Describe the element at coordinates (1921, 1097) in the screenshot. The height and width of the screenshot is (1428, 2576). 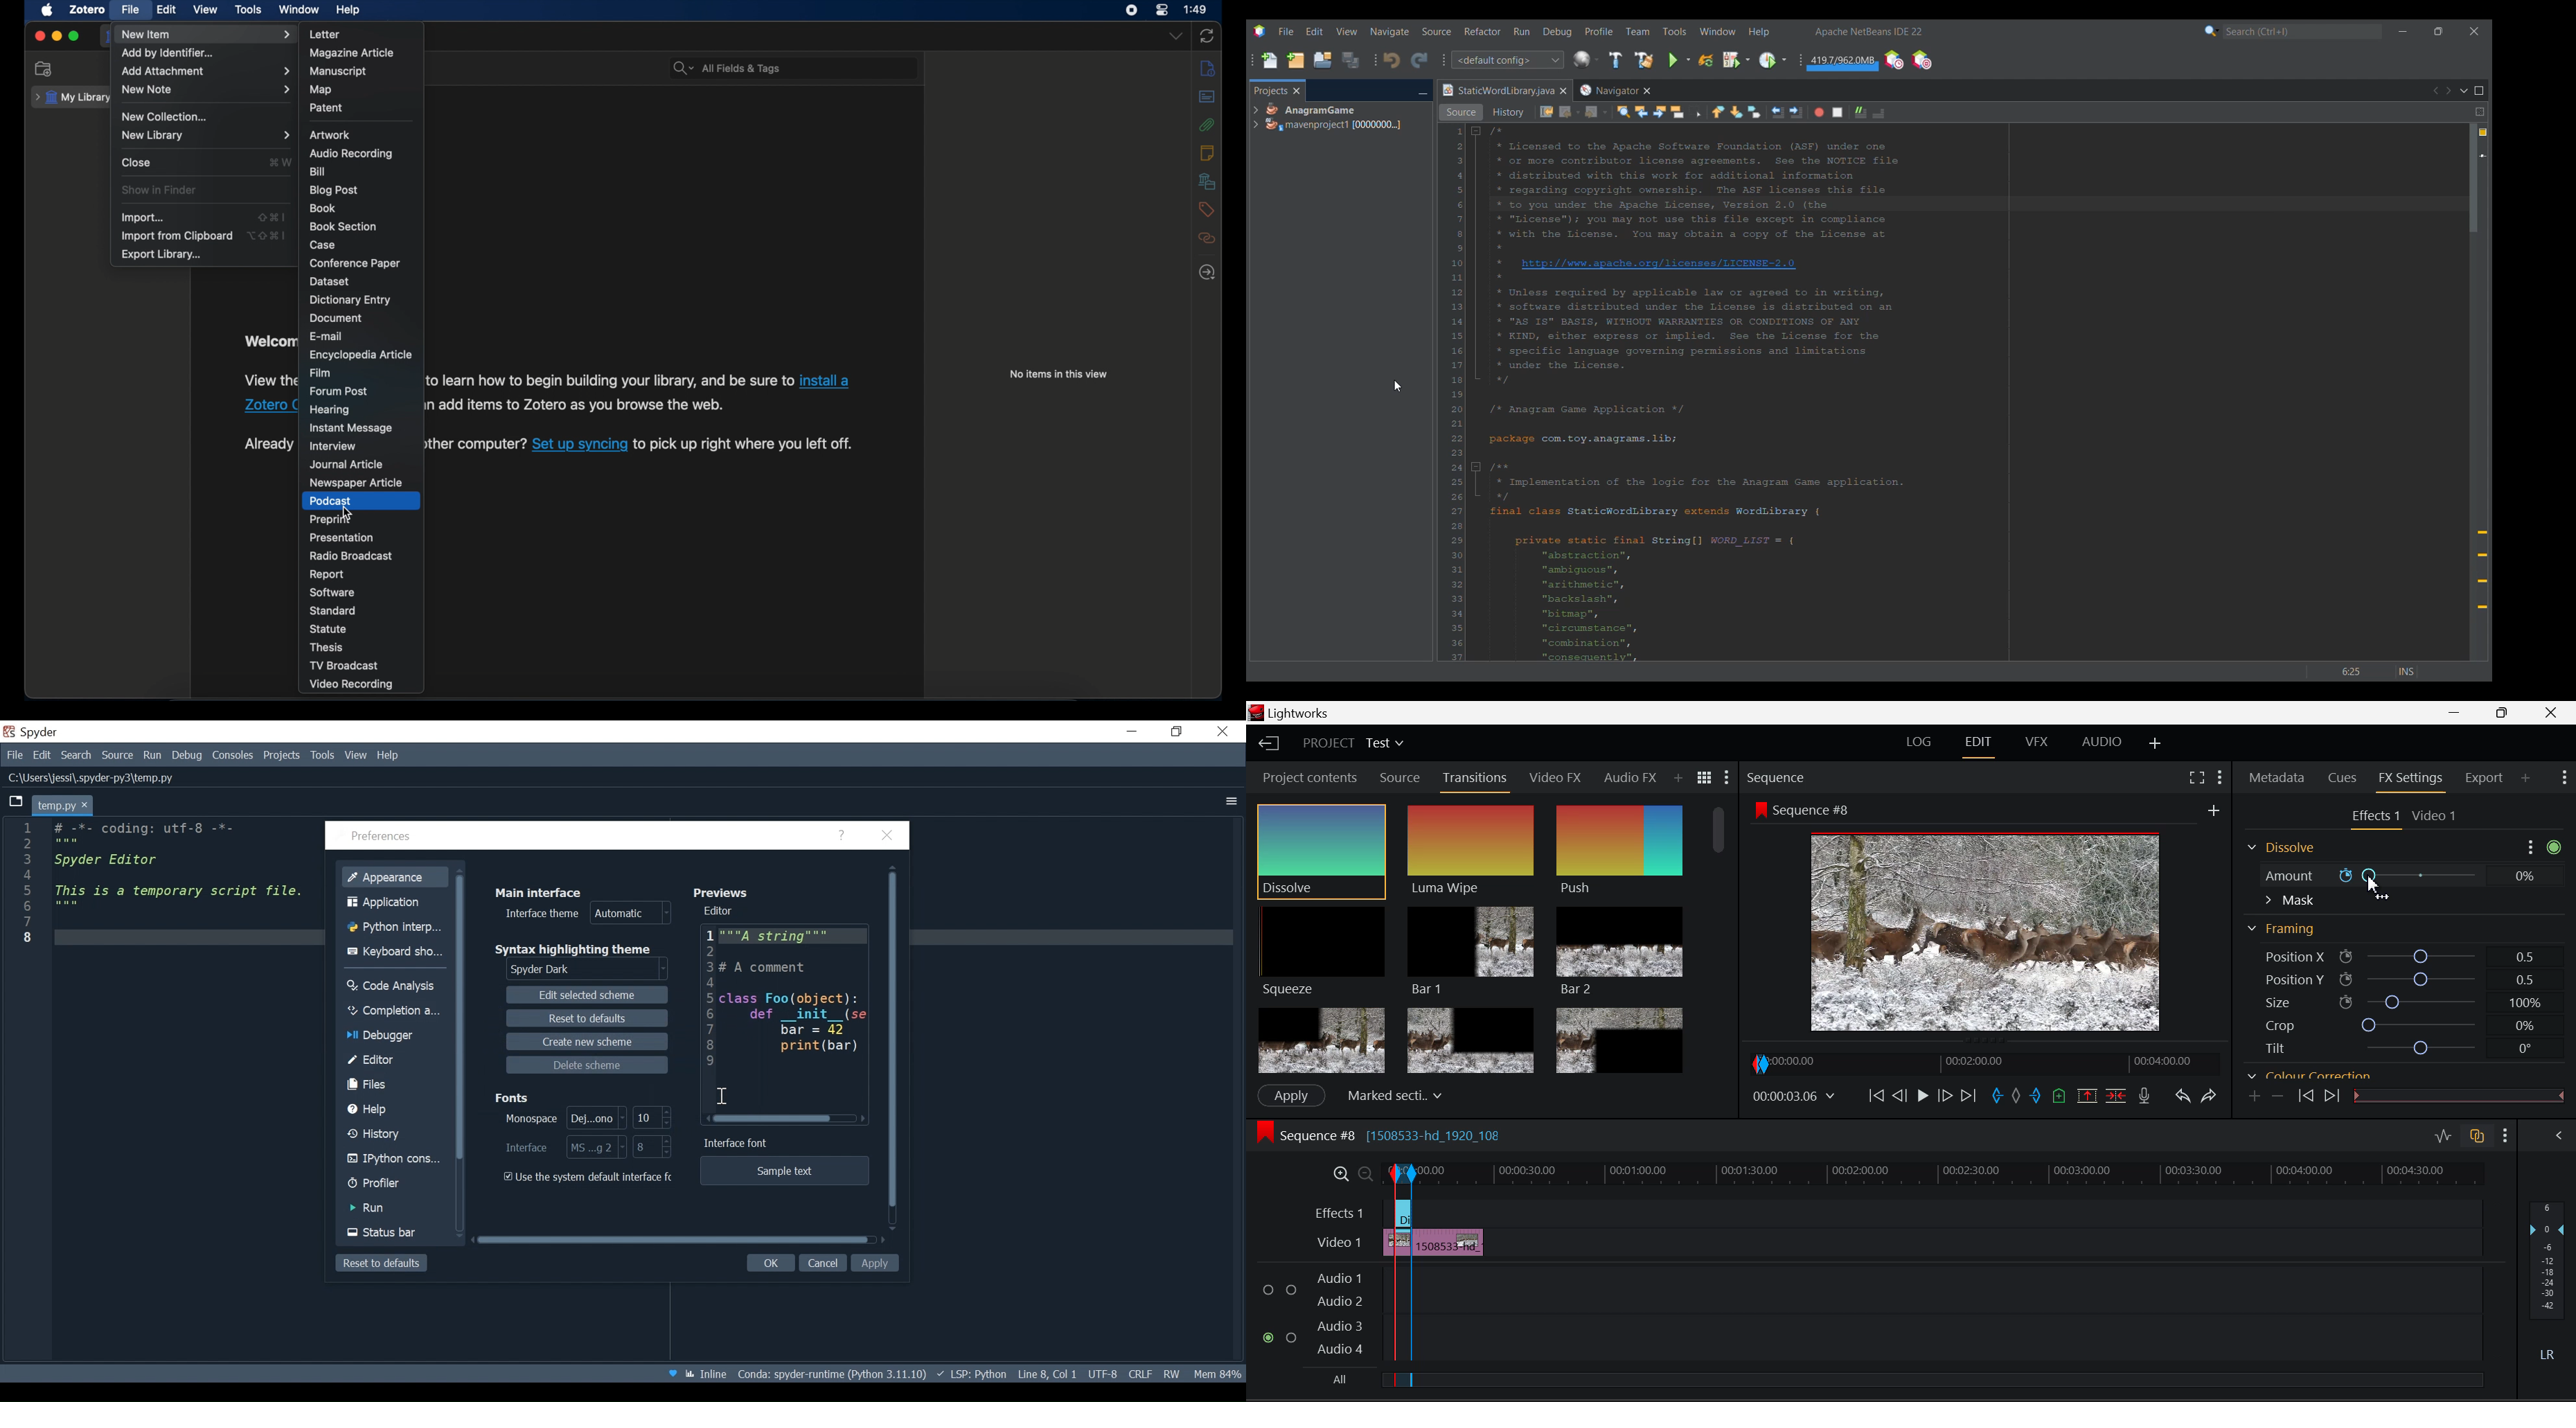
I see `Video Paused` at that location.